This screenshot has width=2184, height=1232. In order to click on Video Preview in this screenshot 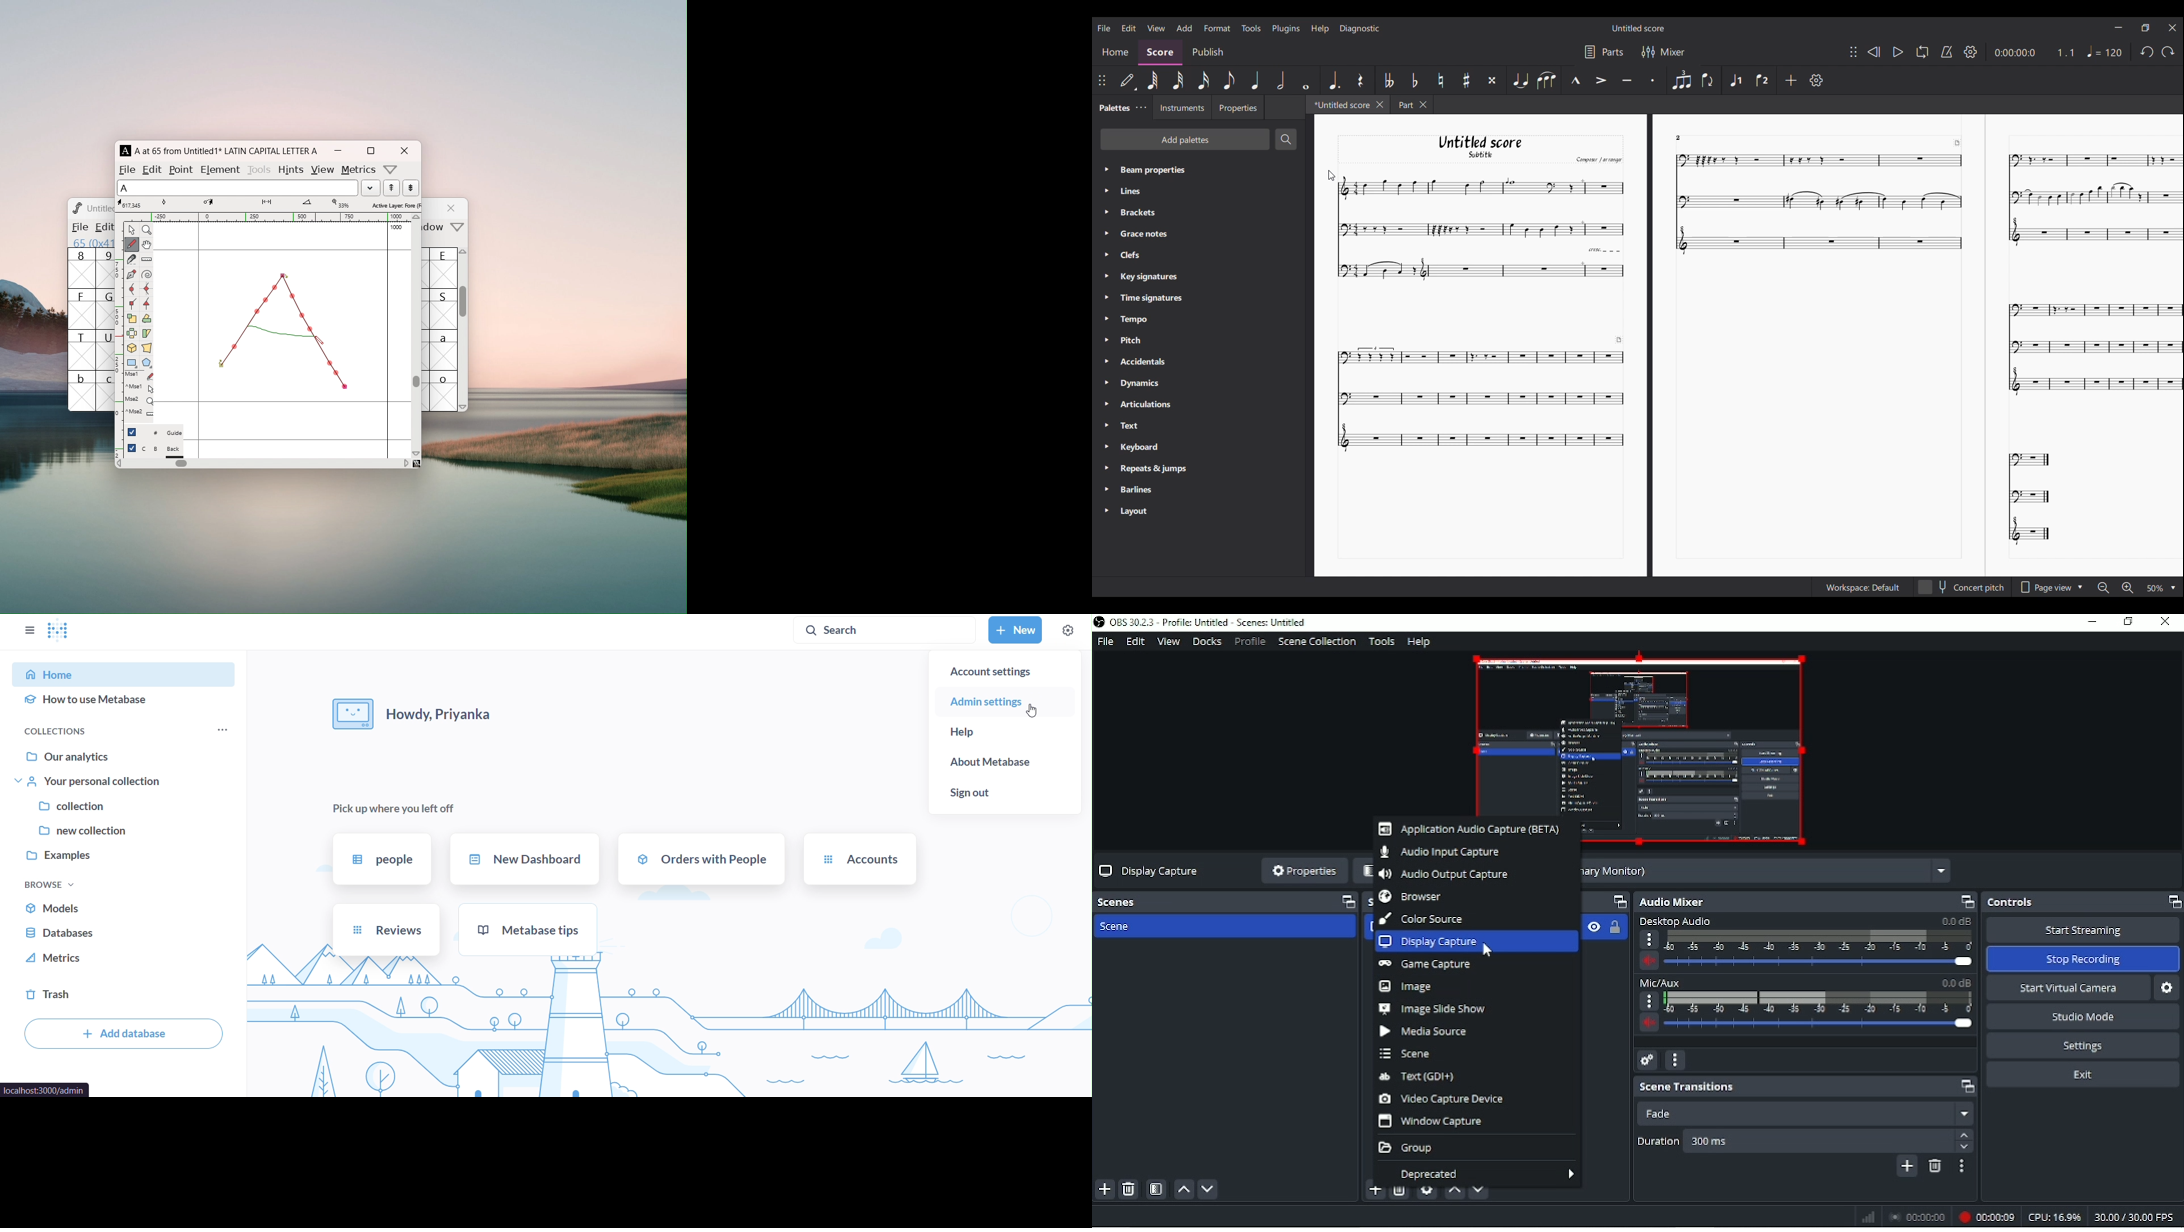, I will do `click(1639, 732)`.